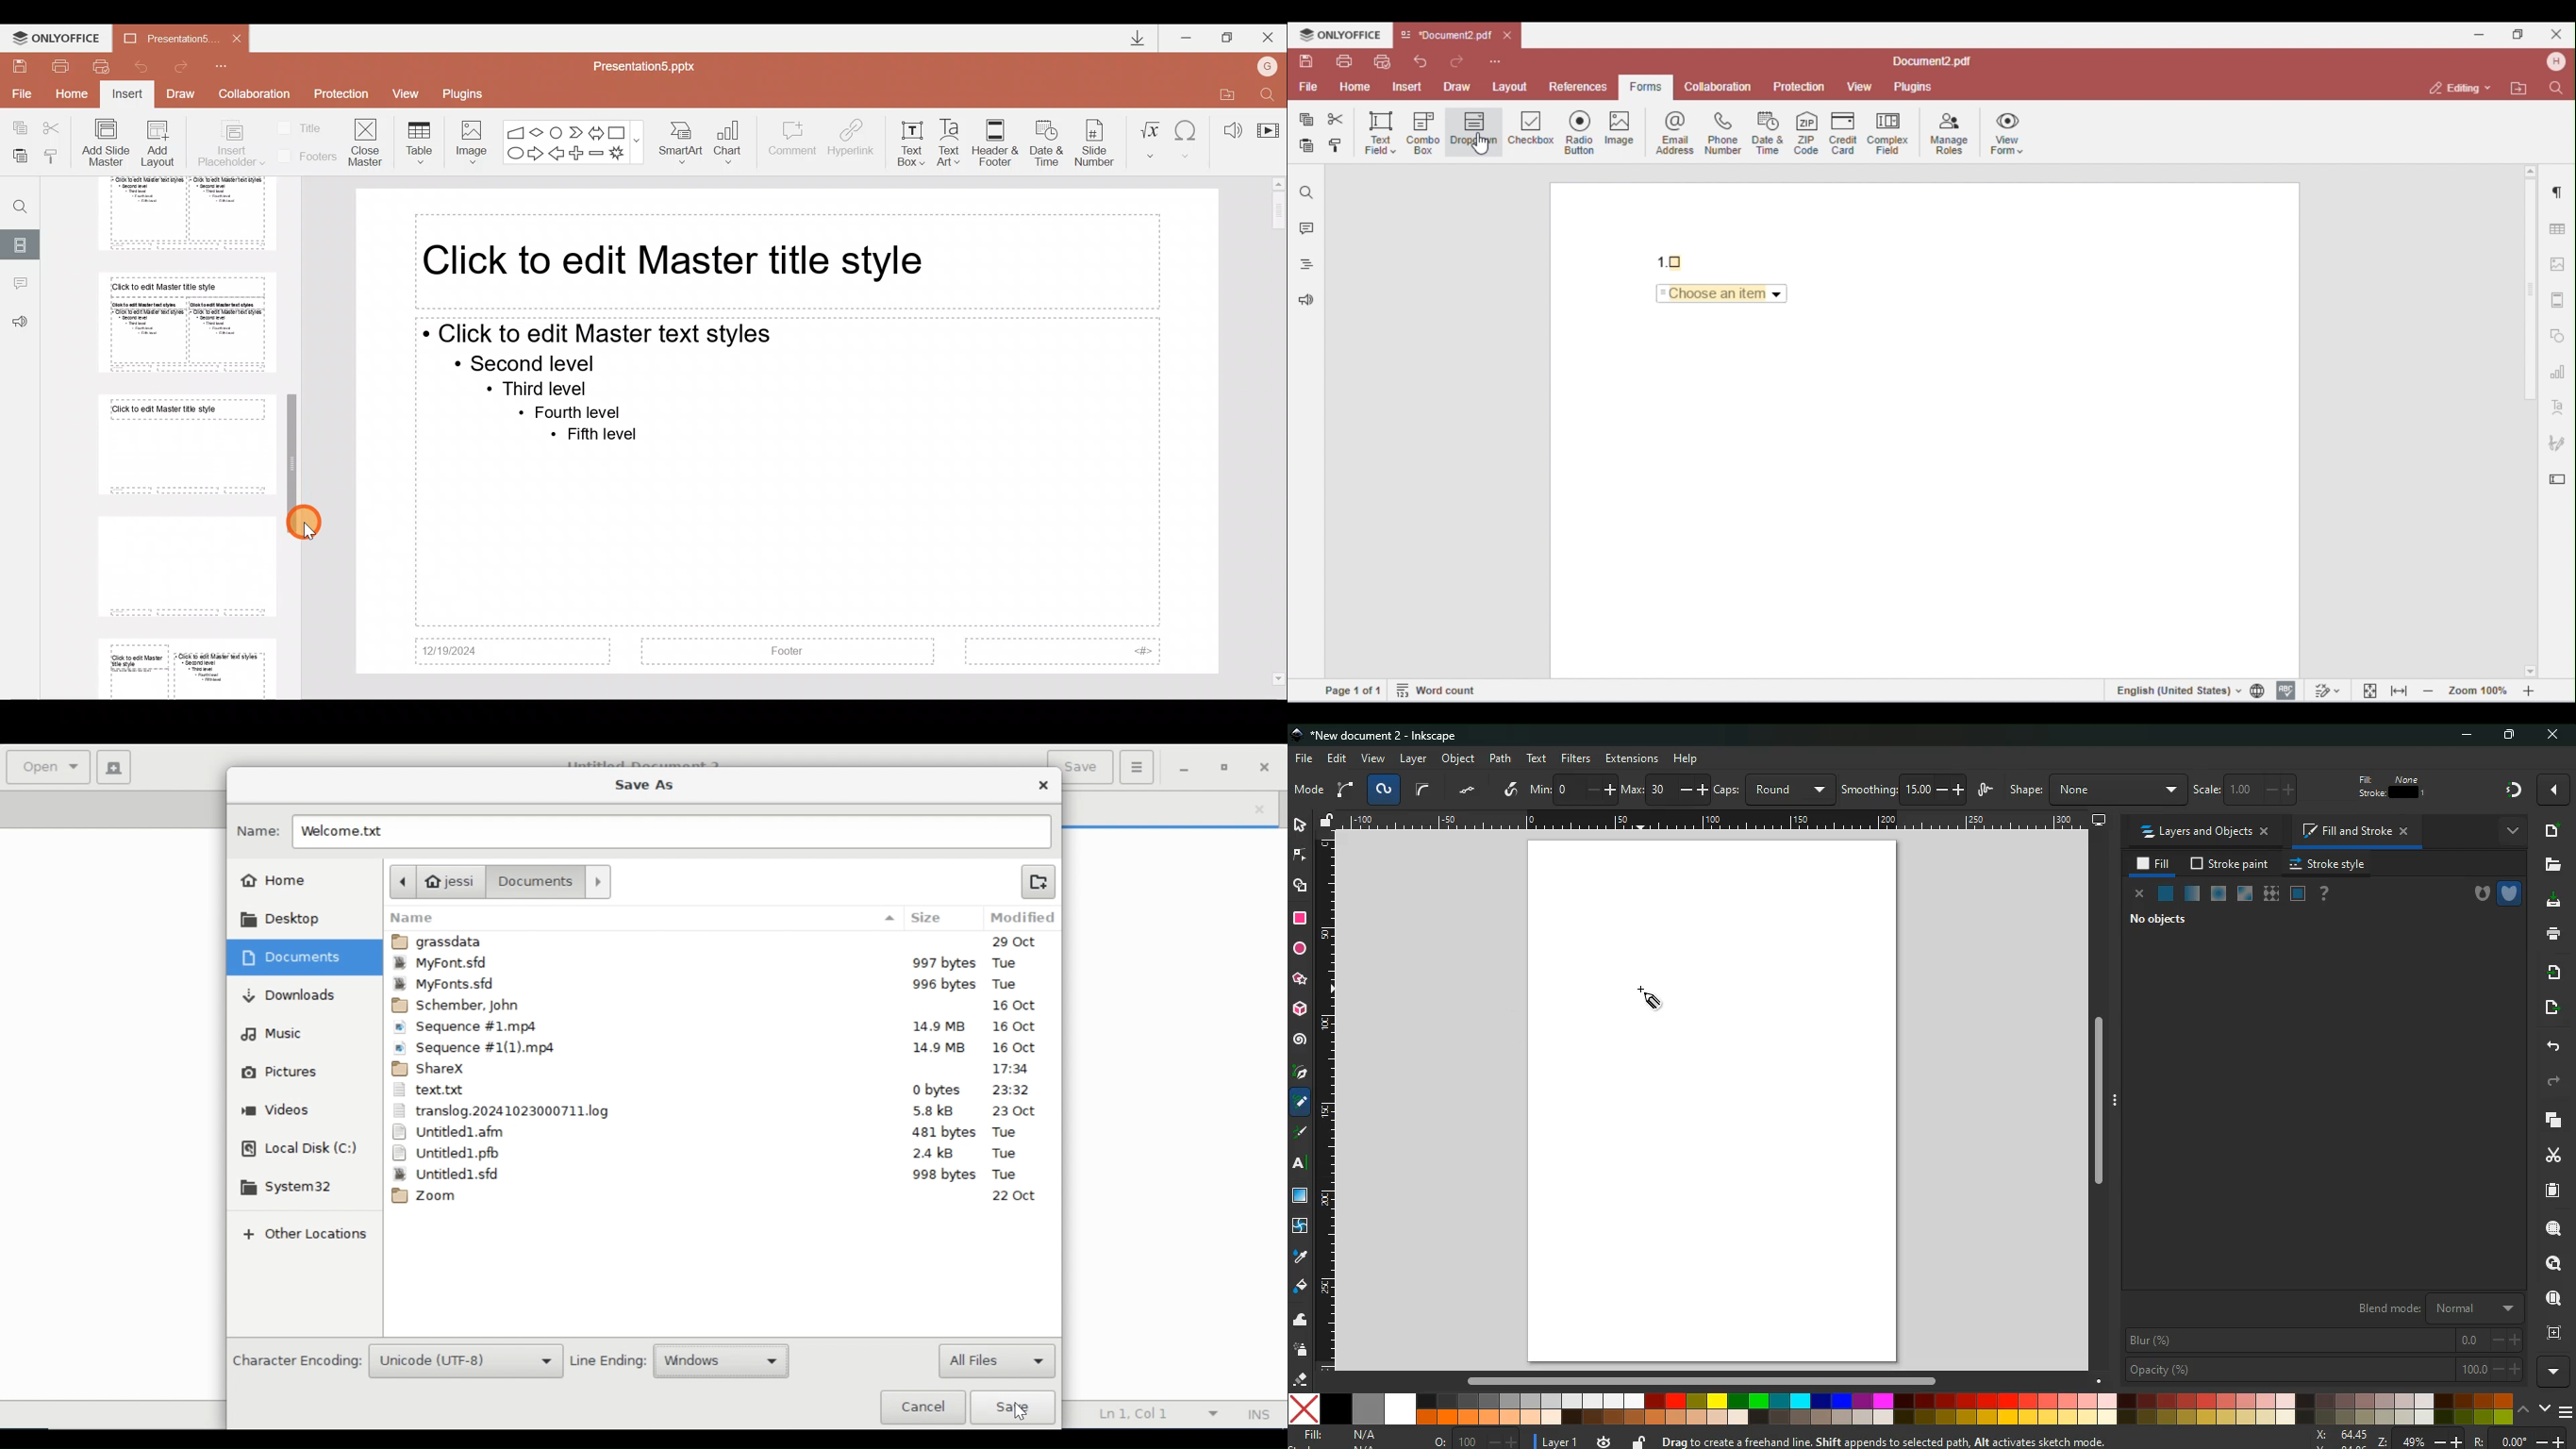 This screenshot has height=1456, width=2576. Describe the element at coordinates (597, 153) in the screenshot. I see `Minus` at that location.